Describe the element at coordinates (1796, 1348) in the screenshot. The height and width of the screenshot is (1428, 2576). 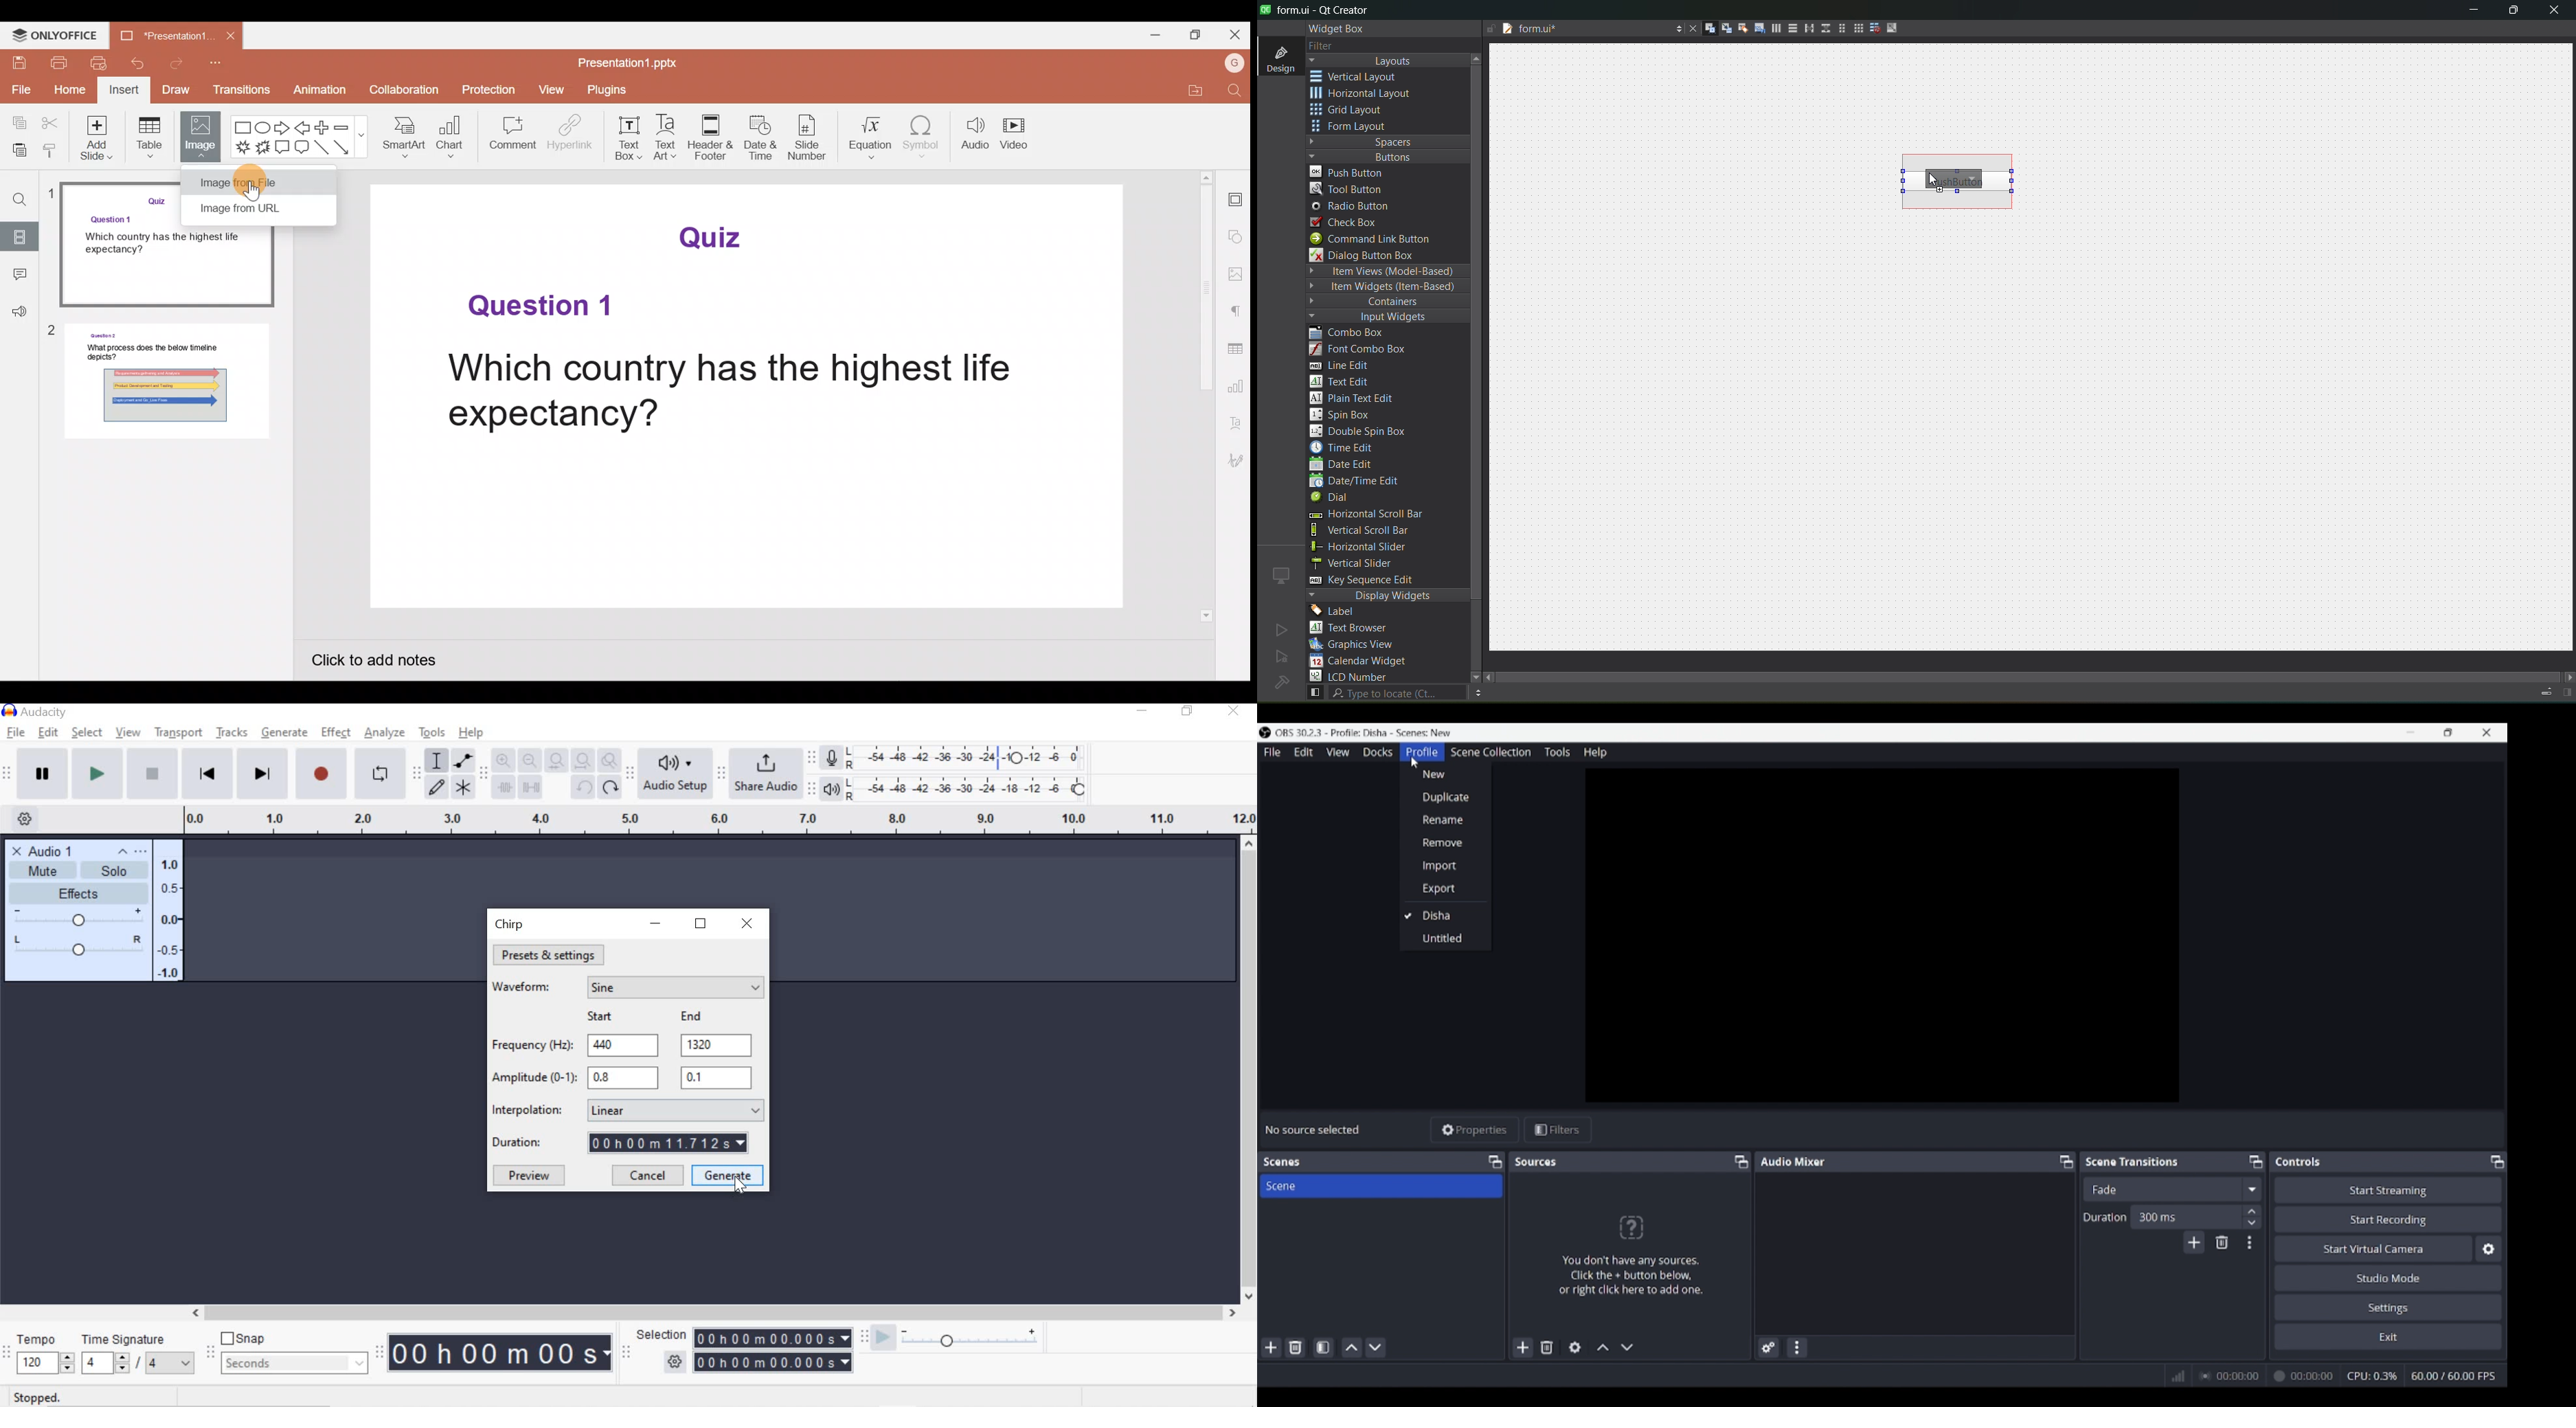
I see `Audio mixer menu` at that location.